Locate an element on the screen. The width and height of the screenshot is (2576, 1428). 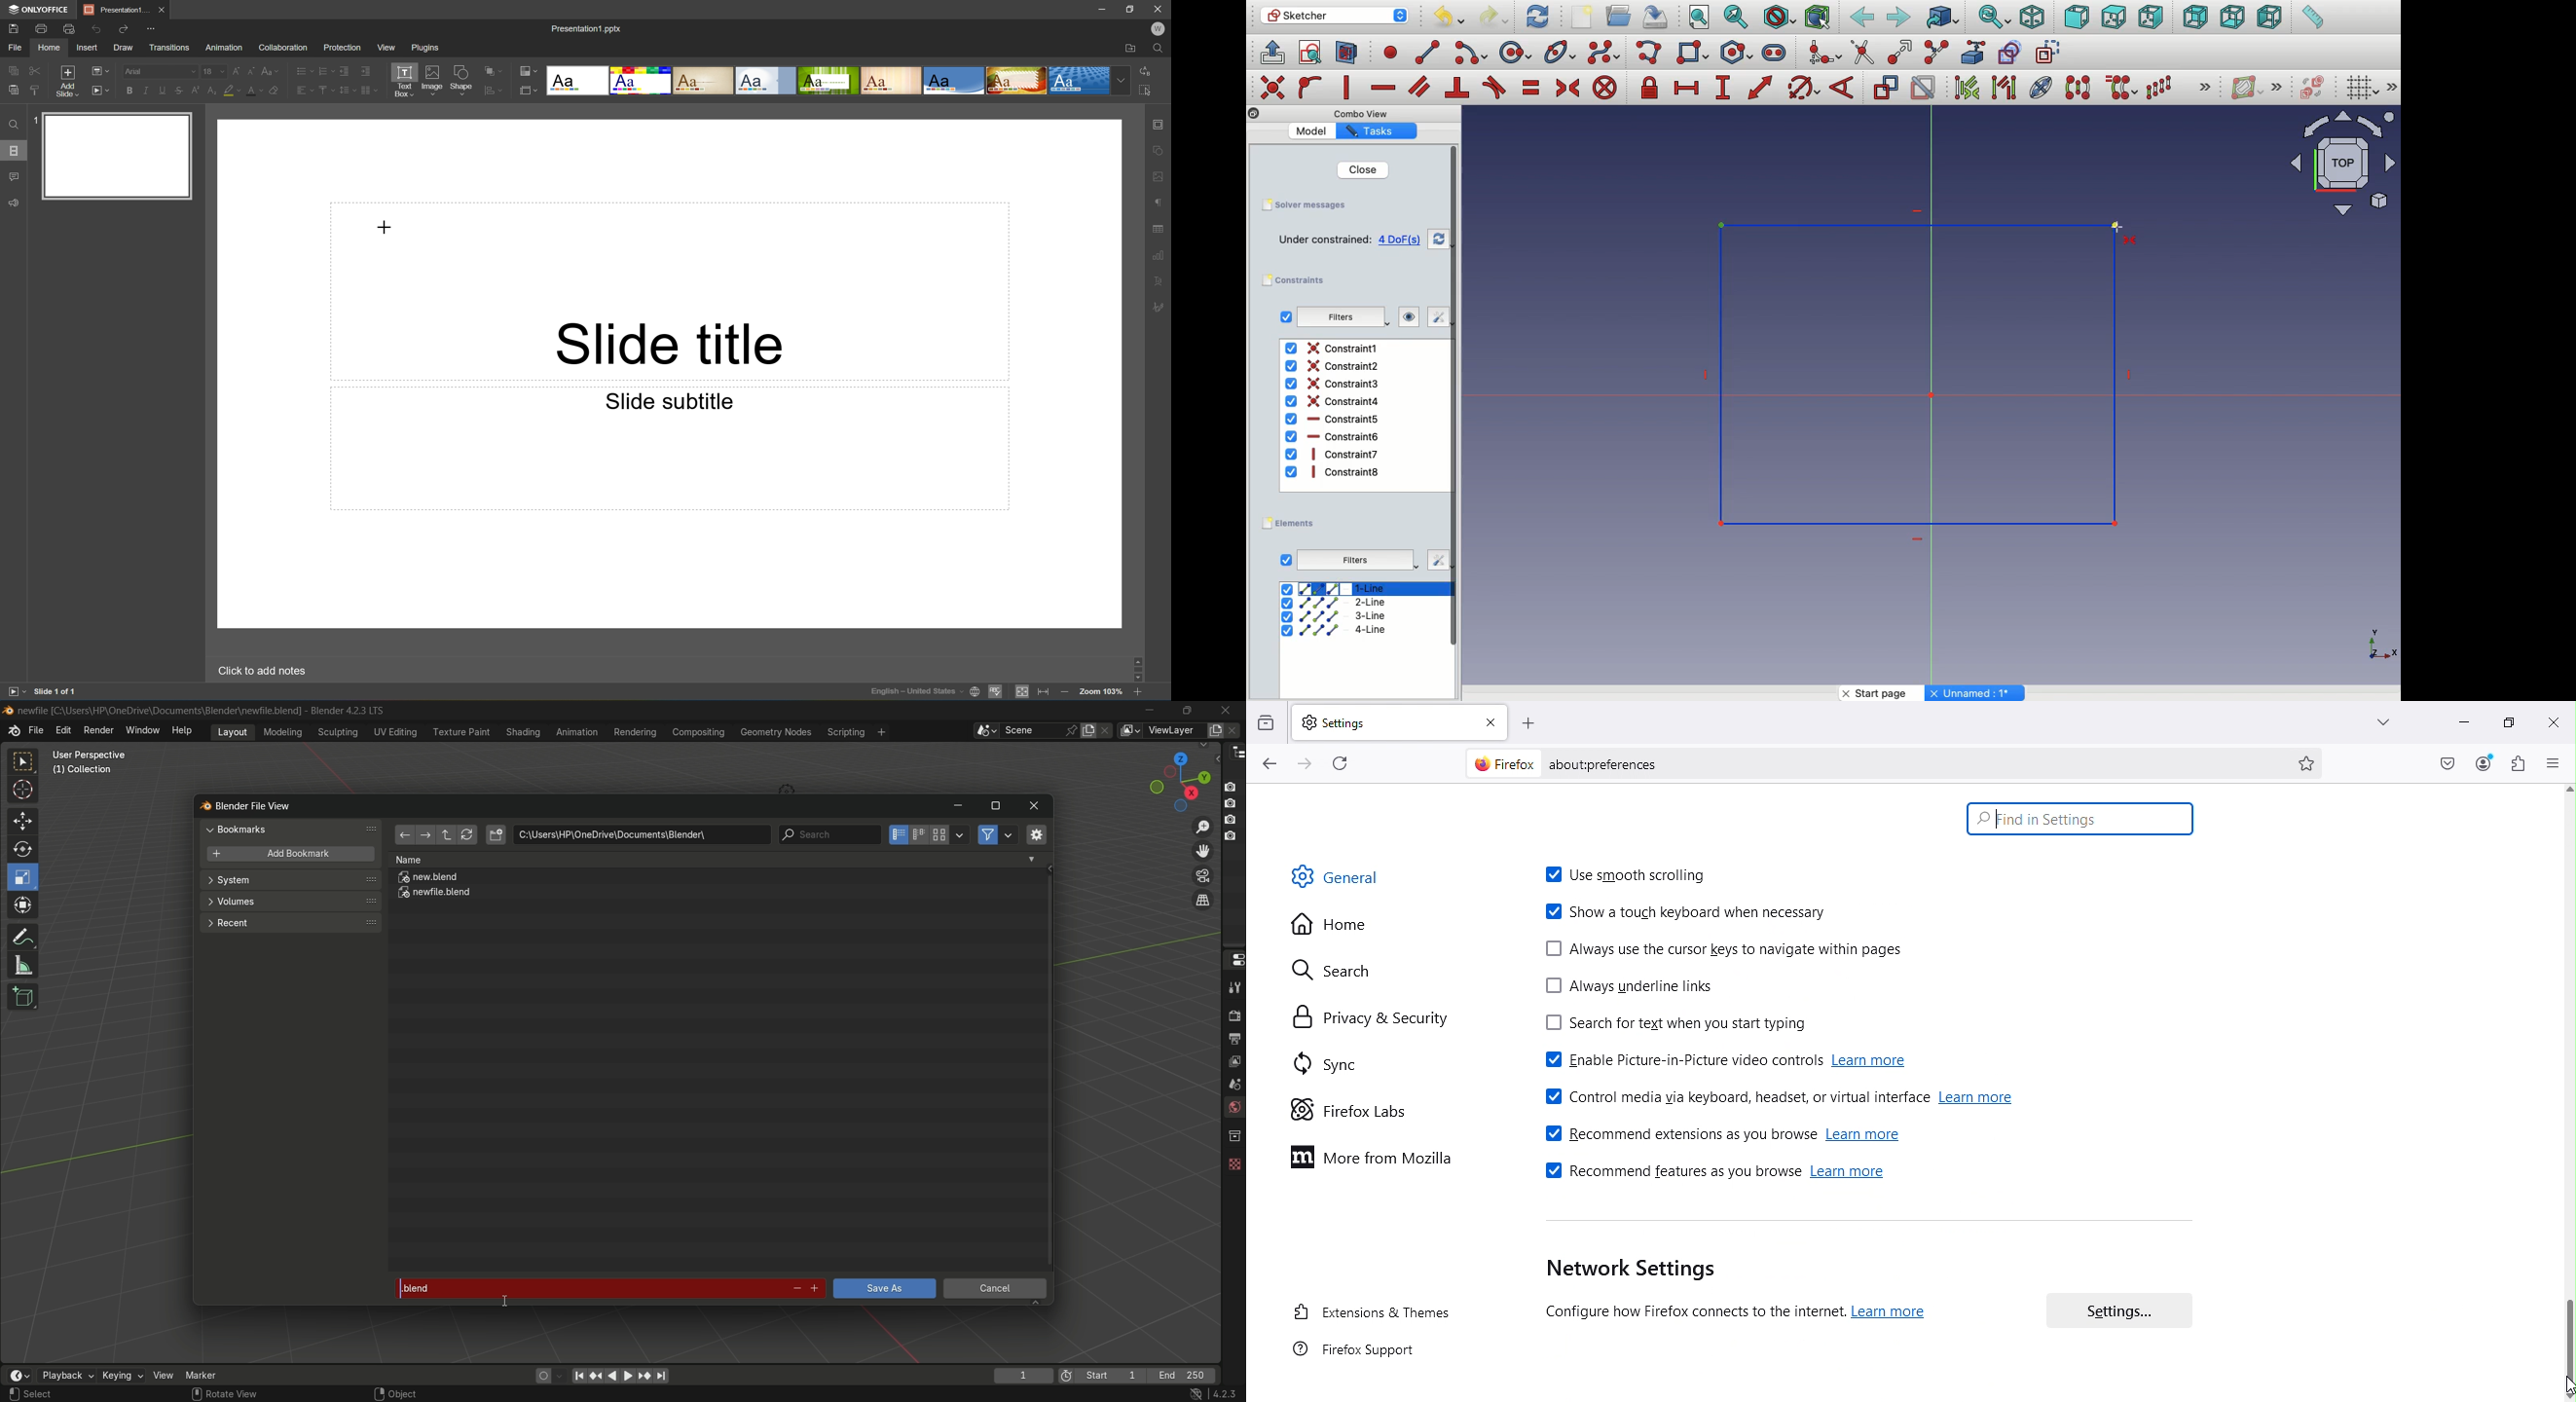
add bookmark is located at coordinates (287, 855).